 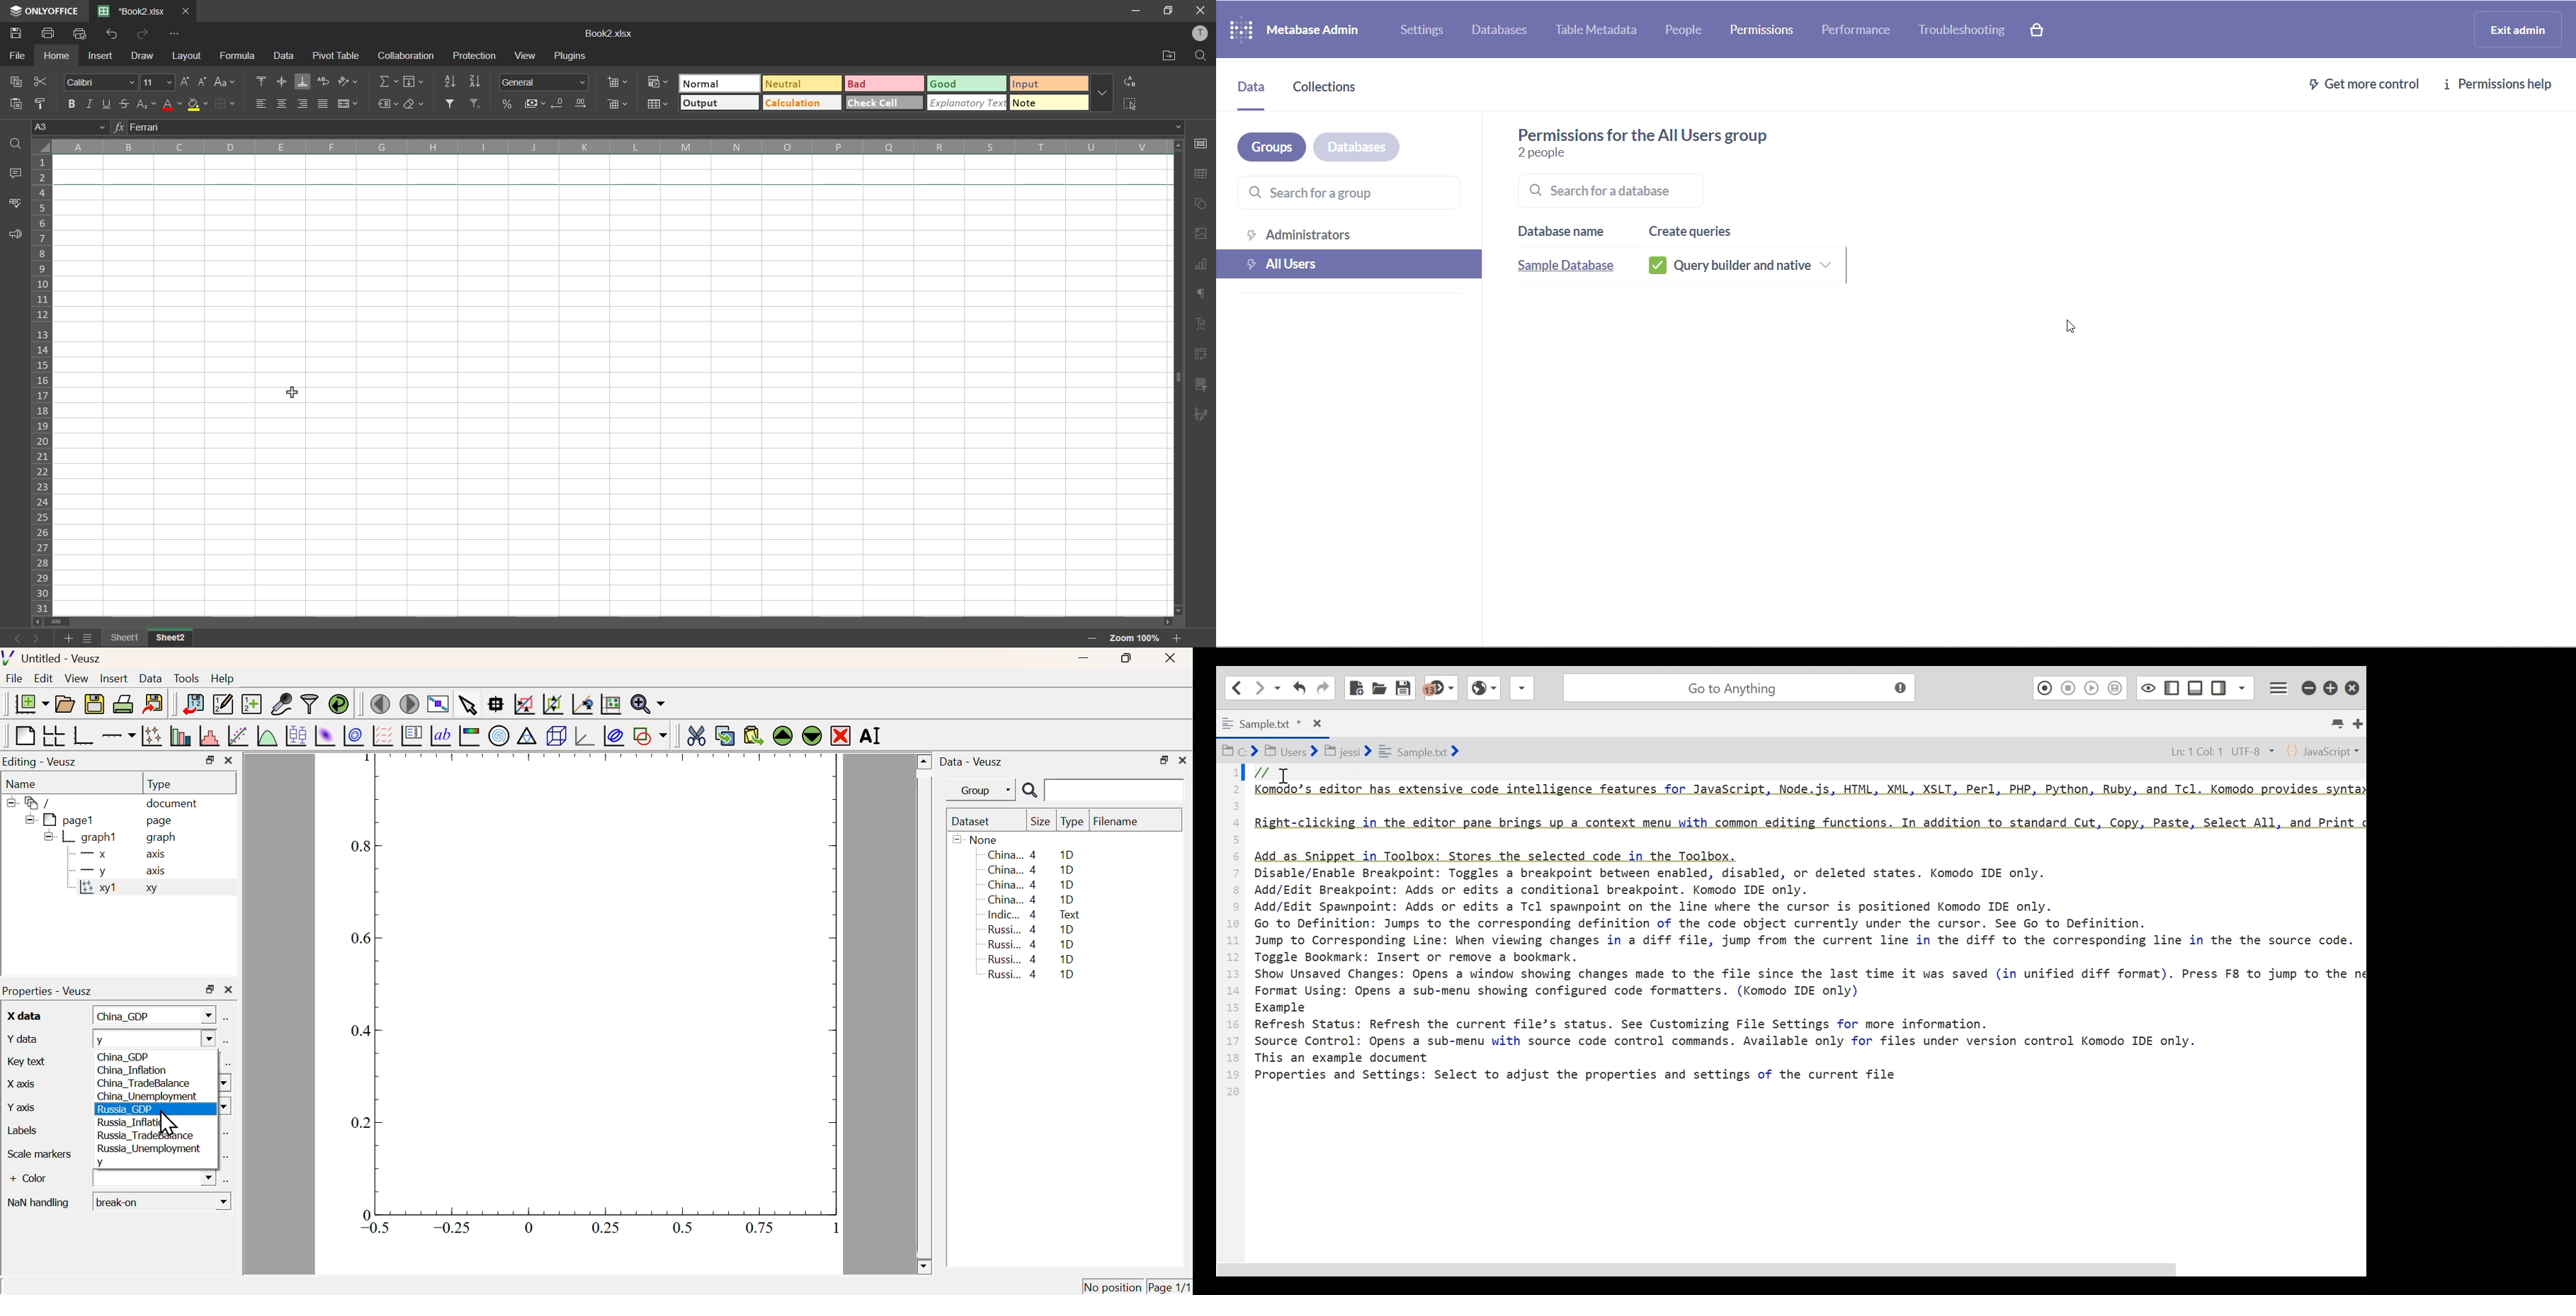 What do you see at coordinates (43, 384) in the screenshot?
I see `row numbers` at bounding box center [43, 384].